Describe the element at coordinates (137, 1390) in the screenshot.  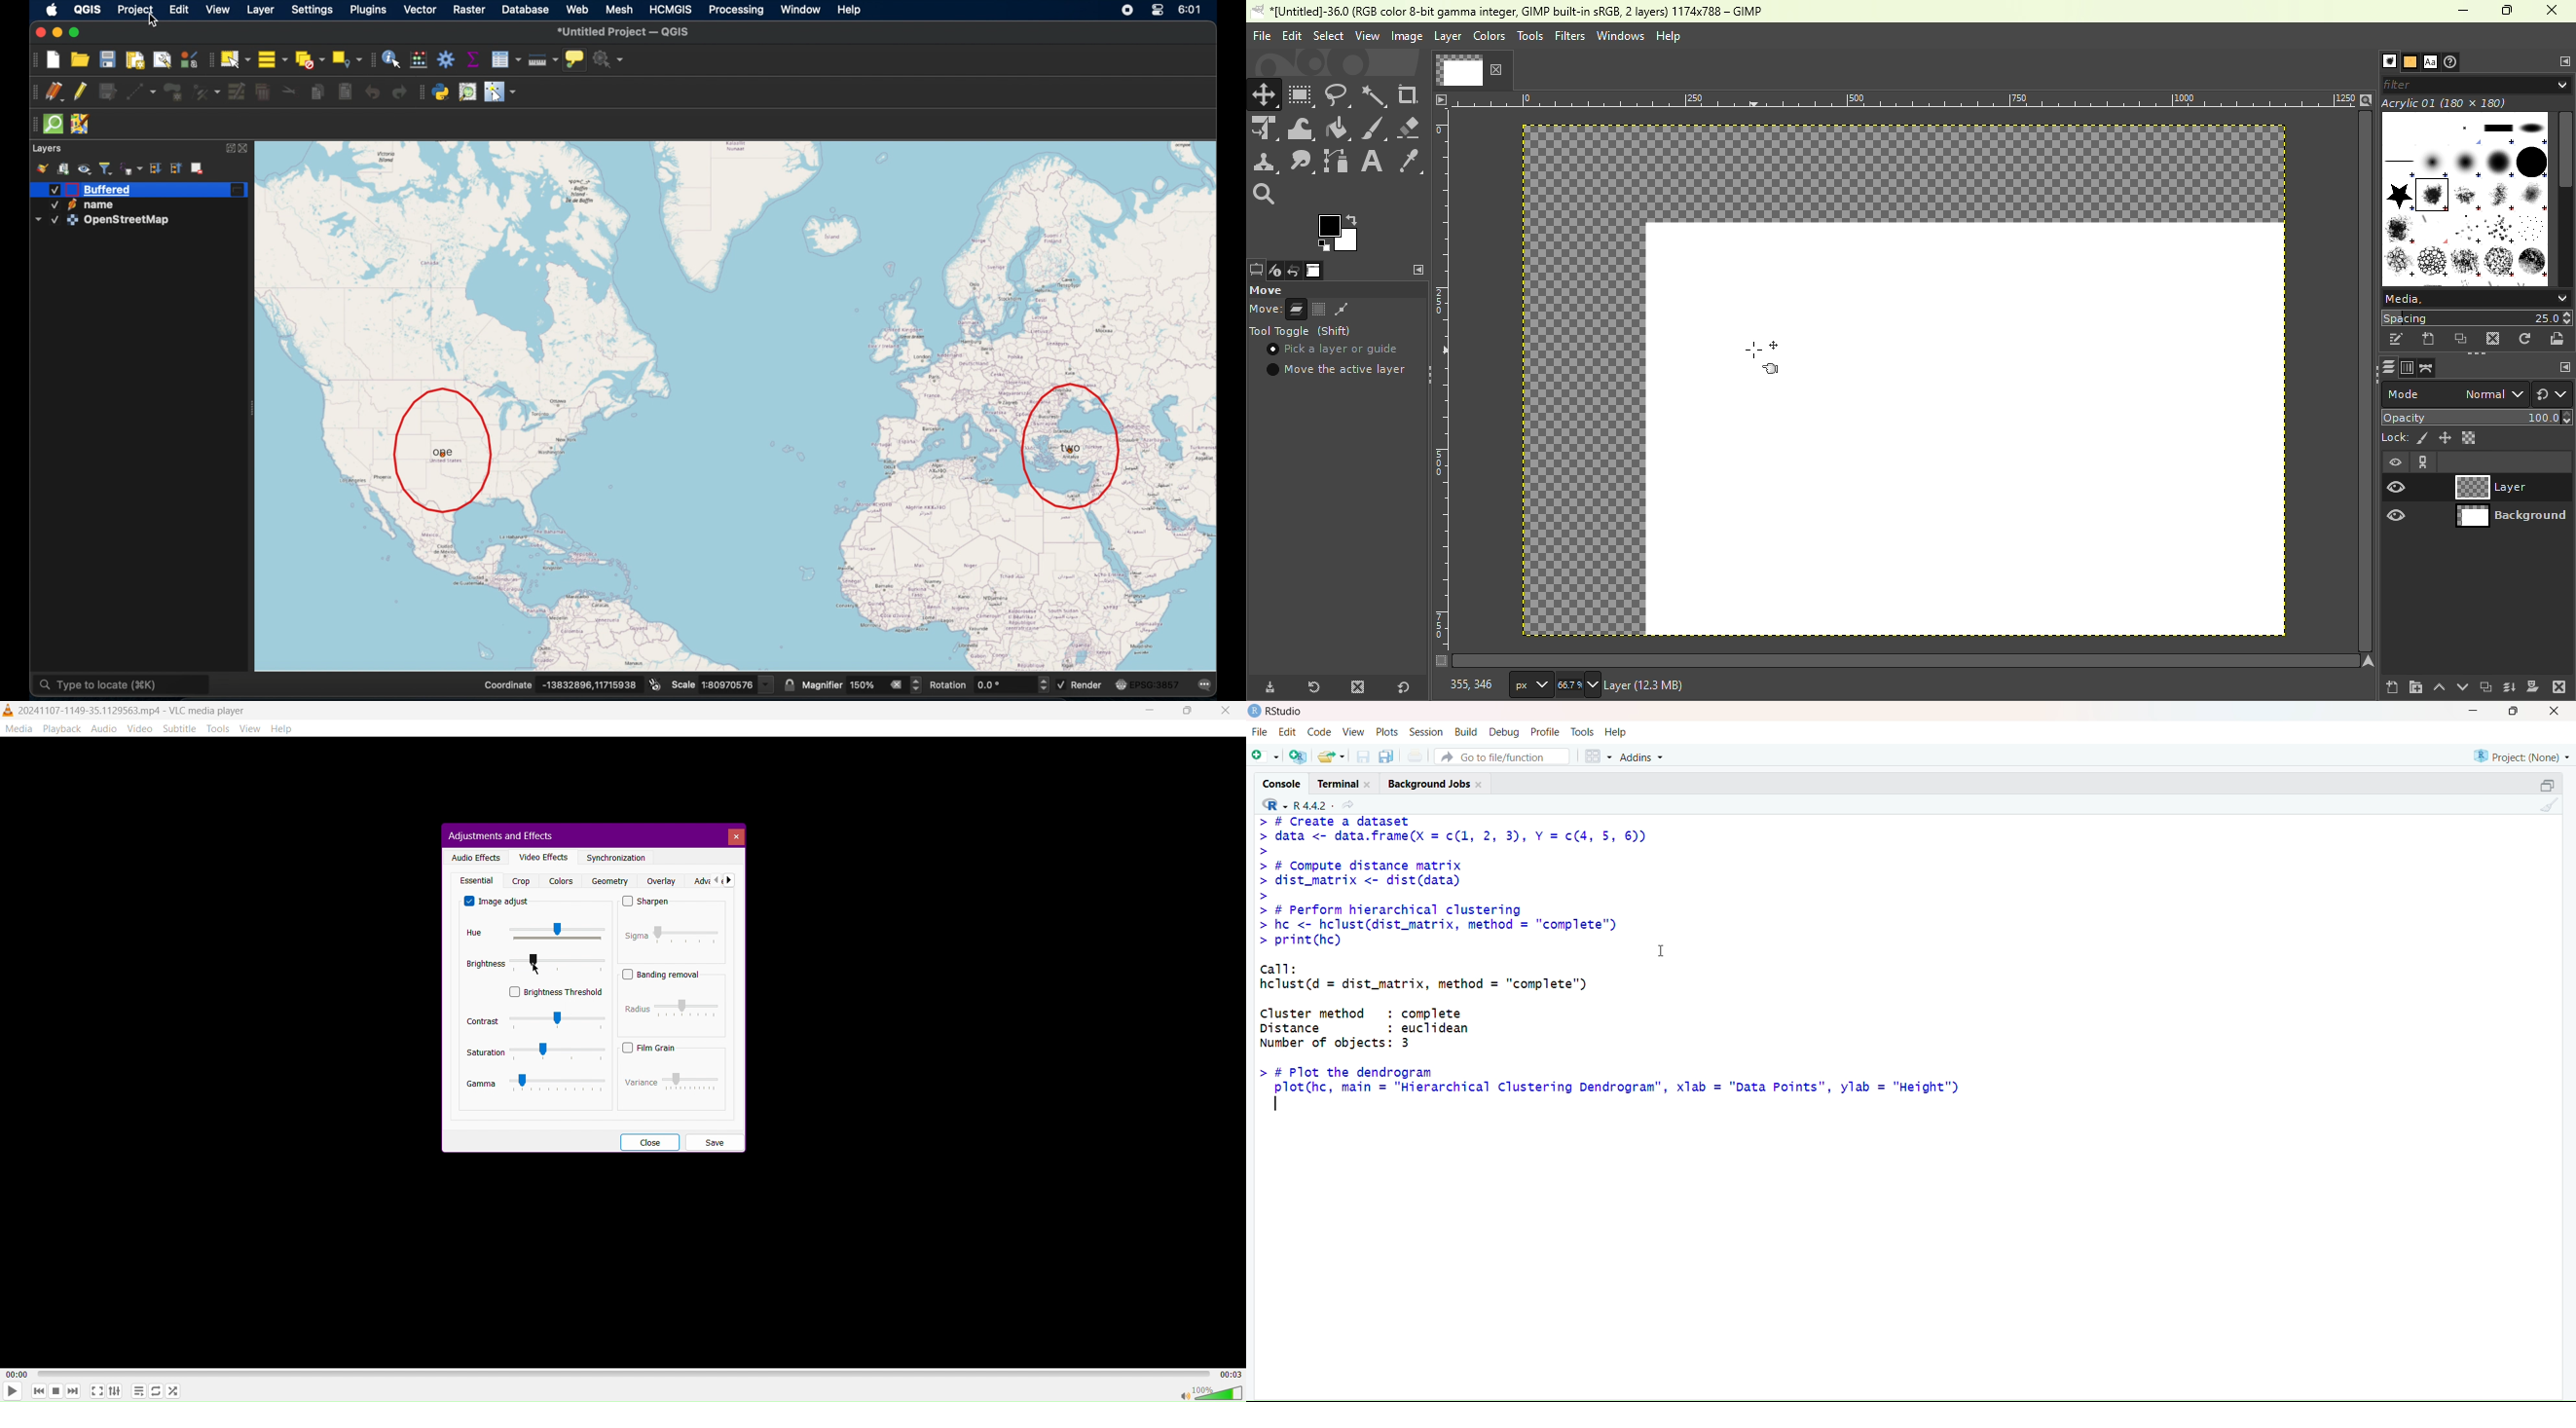
I see `Toggle playlist` at that location.